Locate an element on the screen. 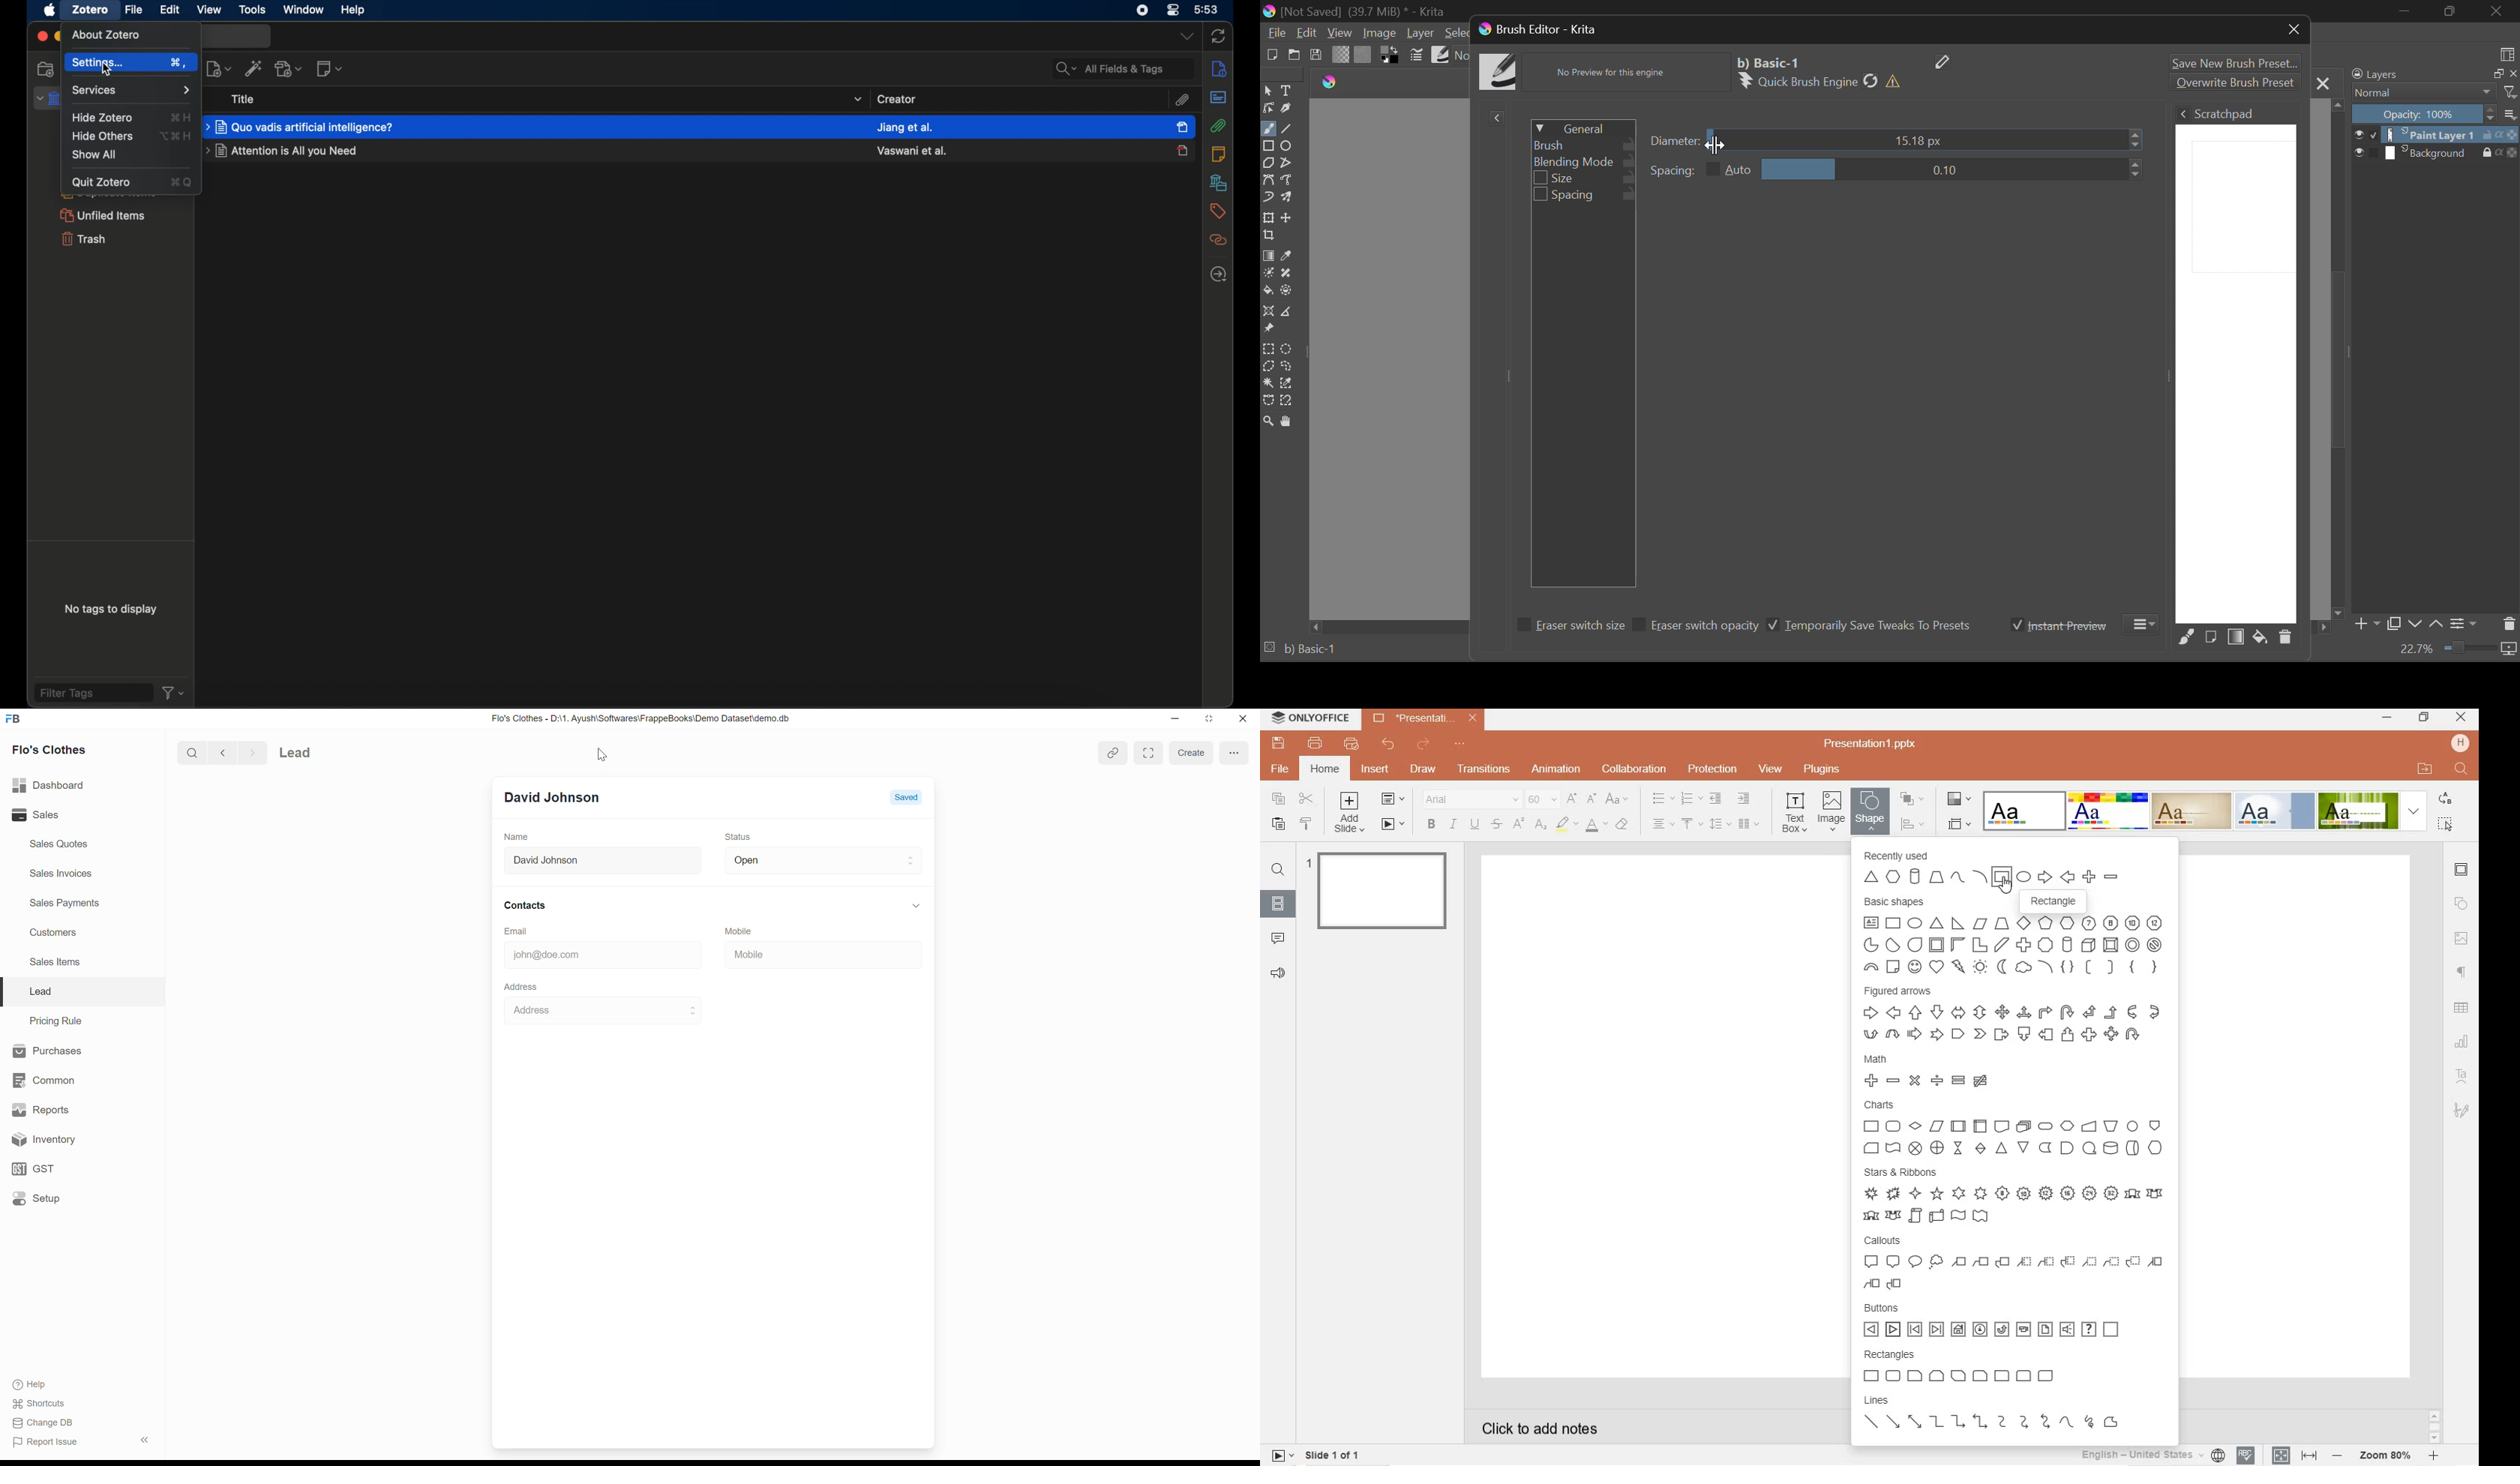 This screenshot has width=2520, height=1484. Background is located at coordinates (2436, 153).